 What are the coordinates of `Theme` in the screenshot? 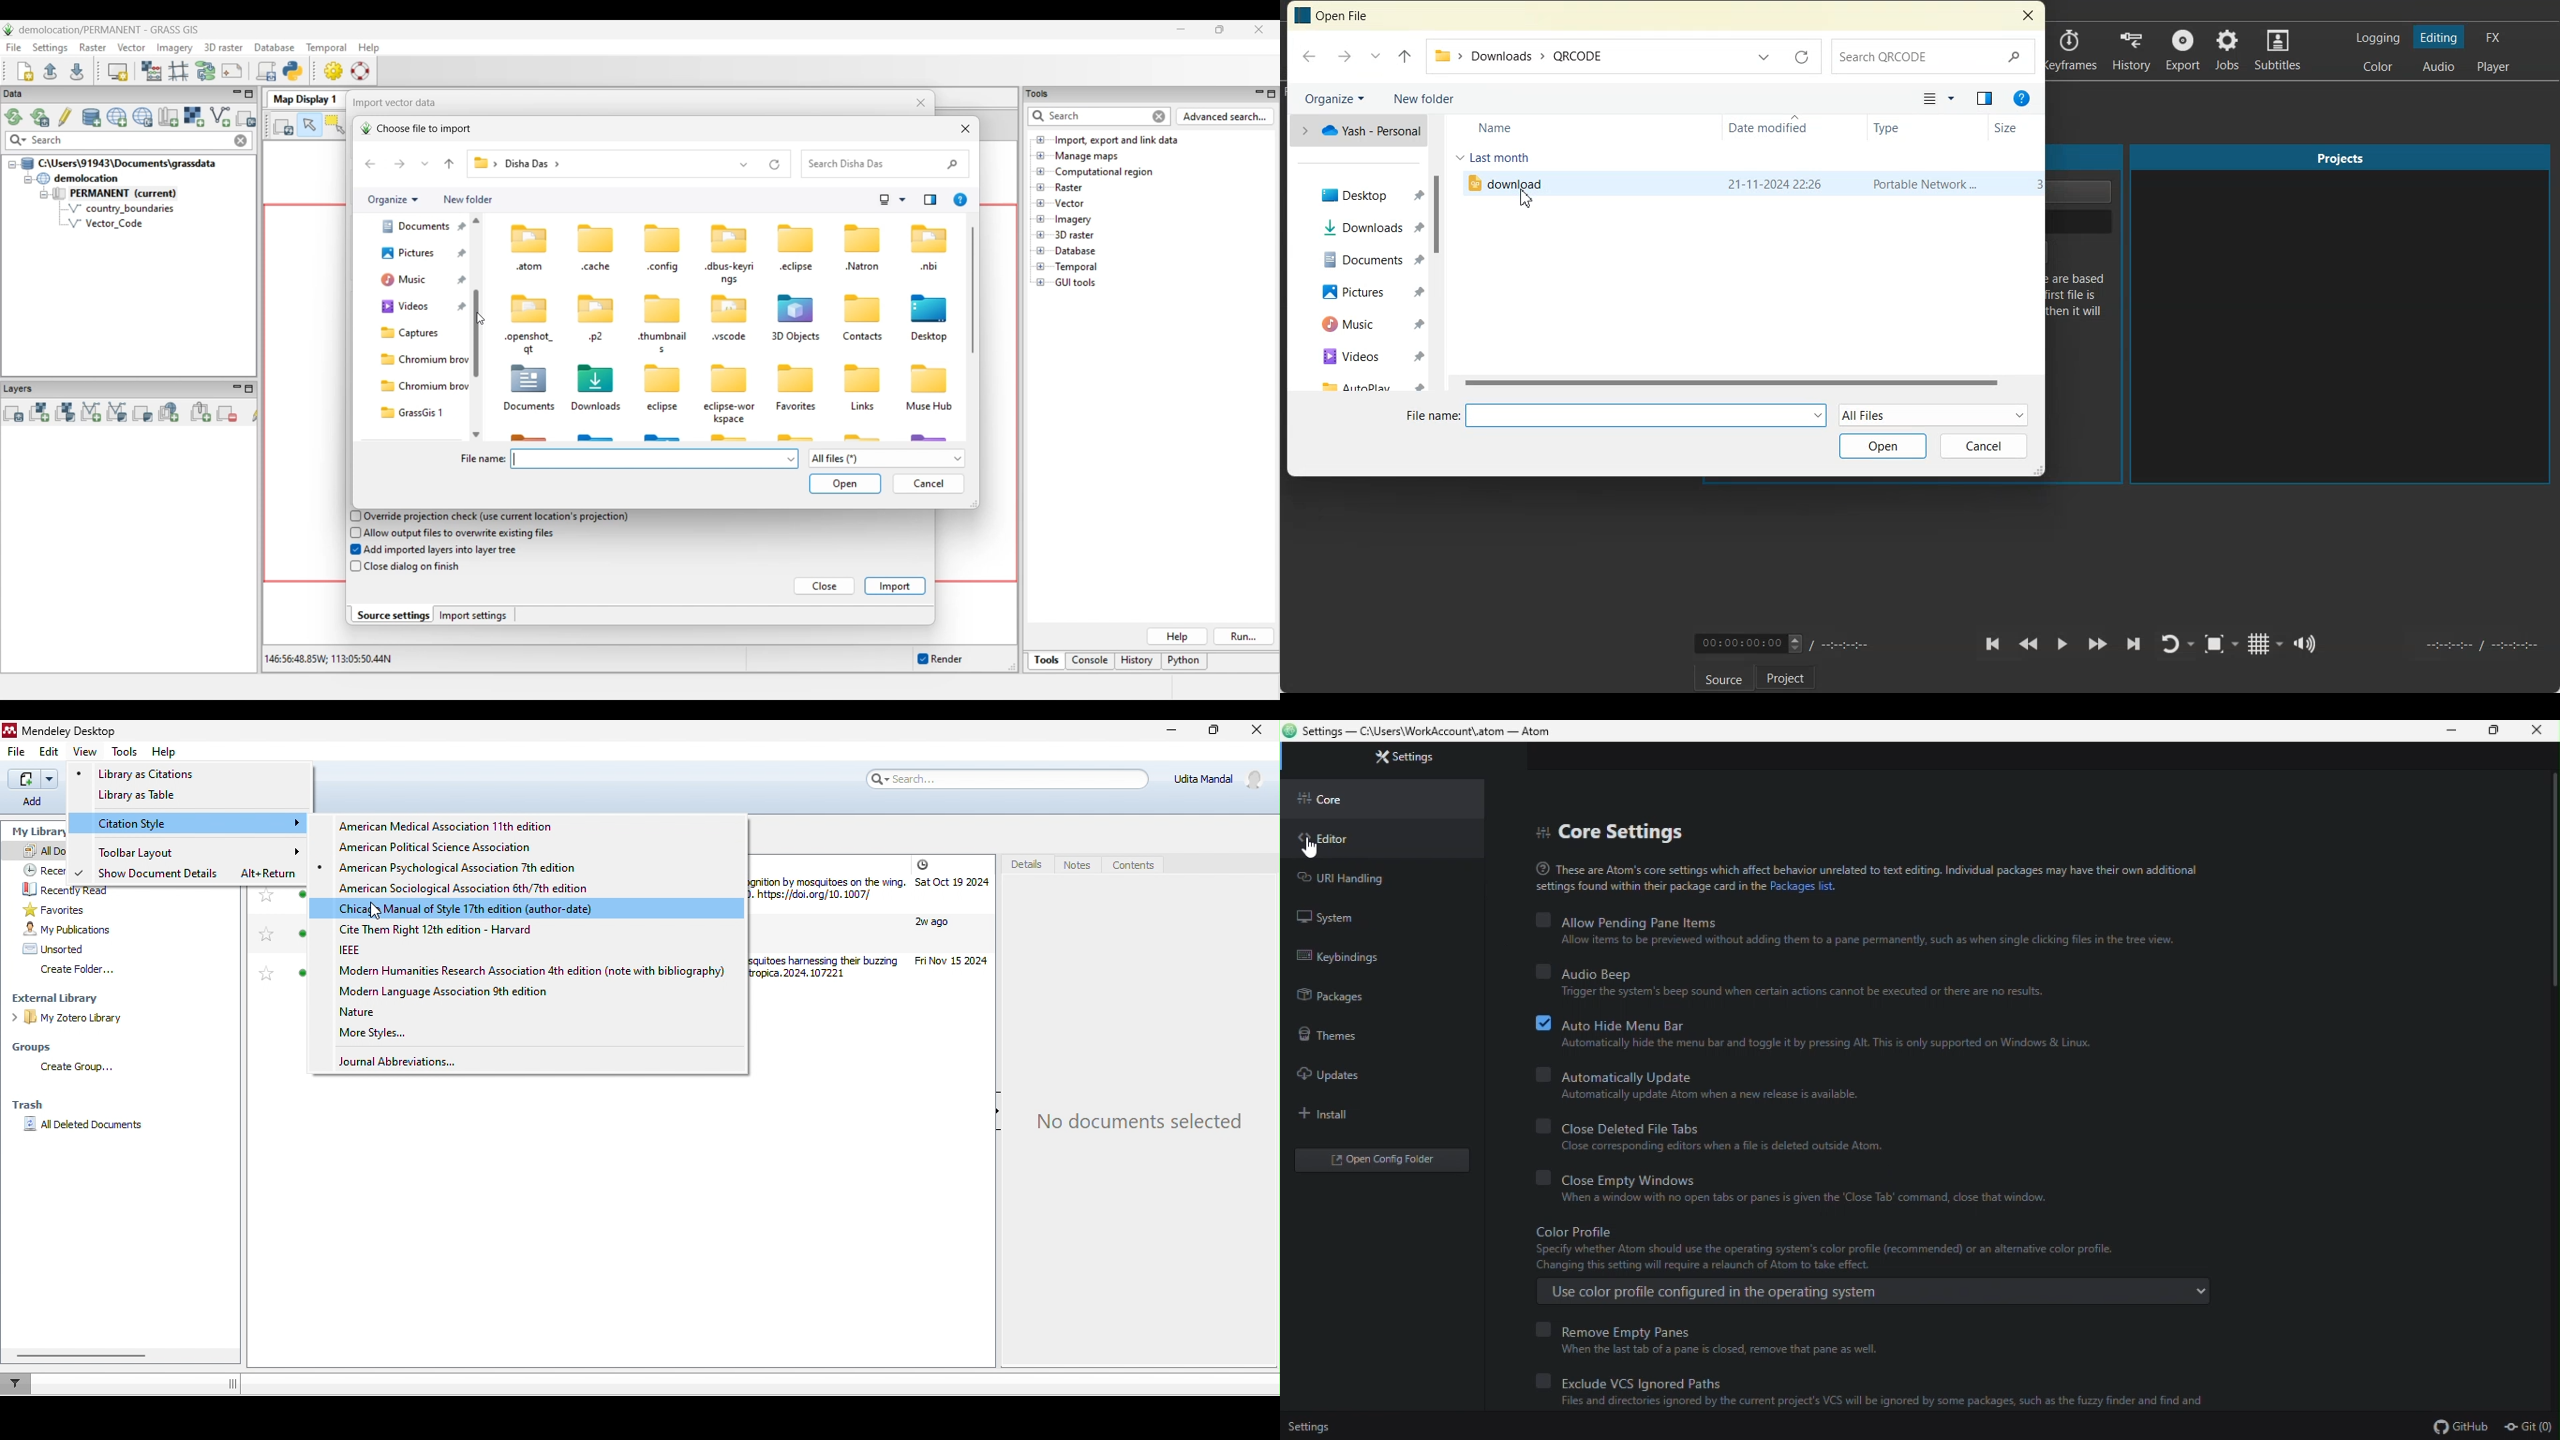 It's located at (1342, 1037).